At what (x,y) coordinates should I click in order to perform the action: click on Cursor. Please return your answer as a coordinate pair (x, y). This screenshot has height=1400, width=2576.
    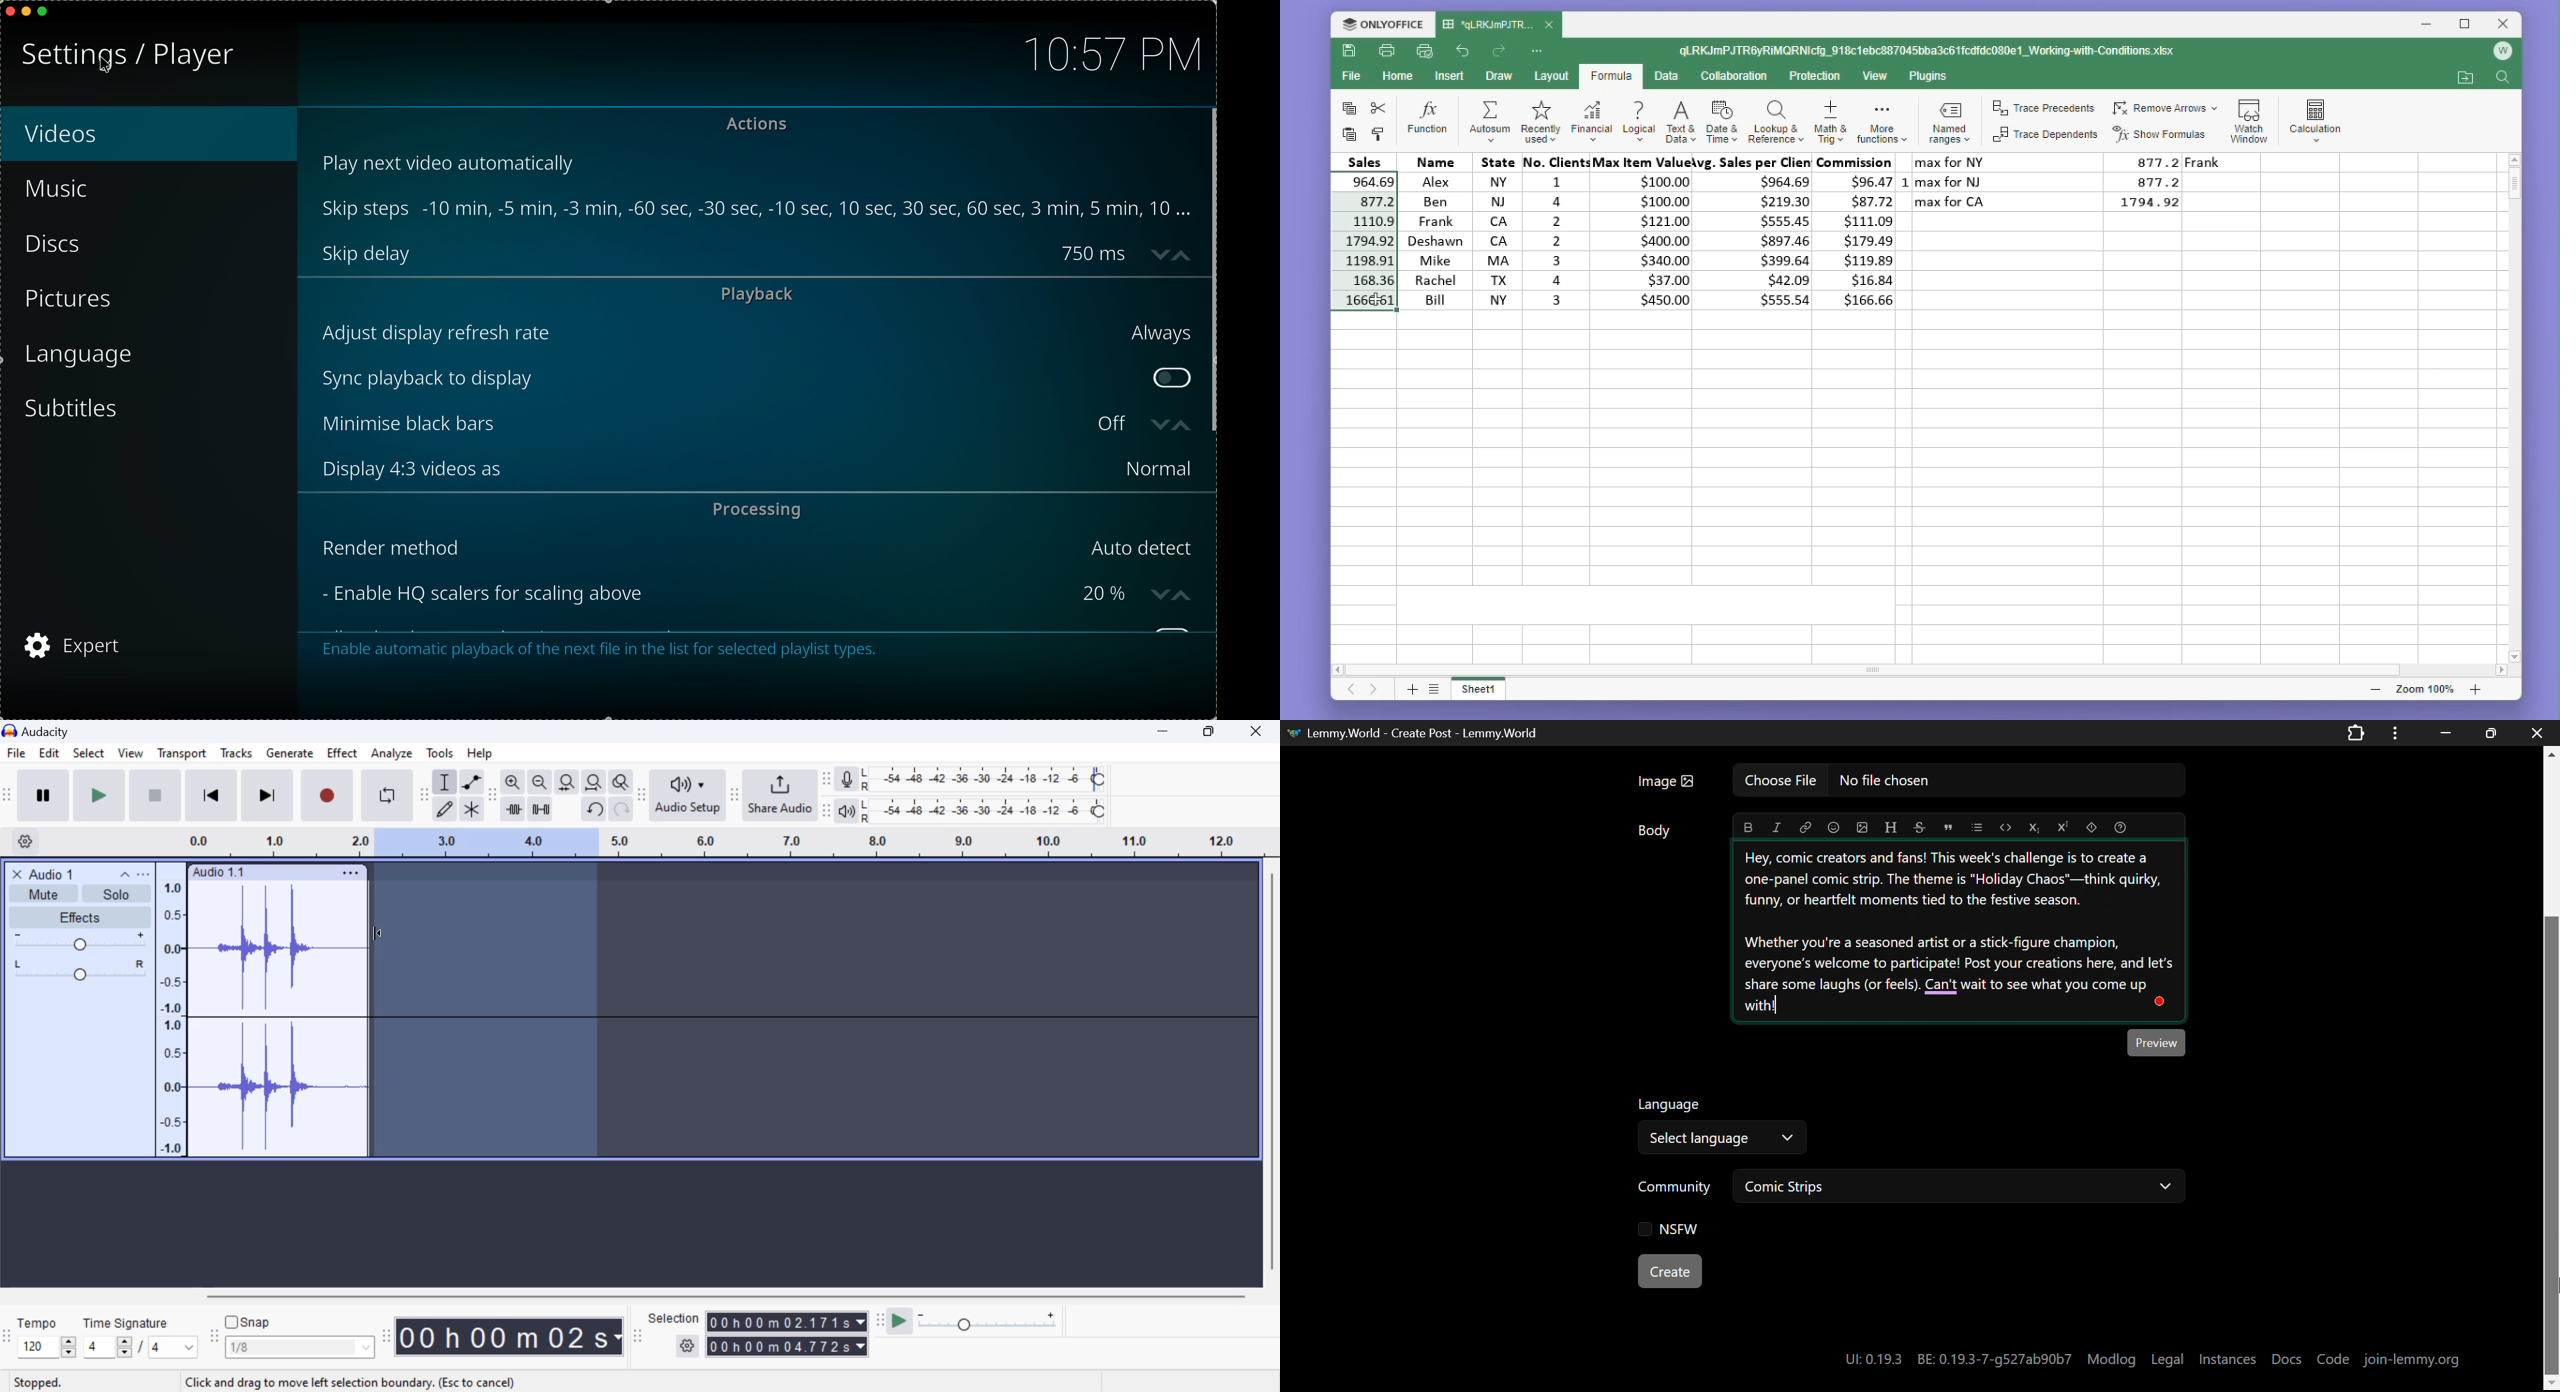
    Looking at the image, I should click on (111, 62).